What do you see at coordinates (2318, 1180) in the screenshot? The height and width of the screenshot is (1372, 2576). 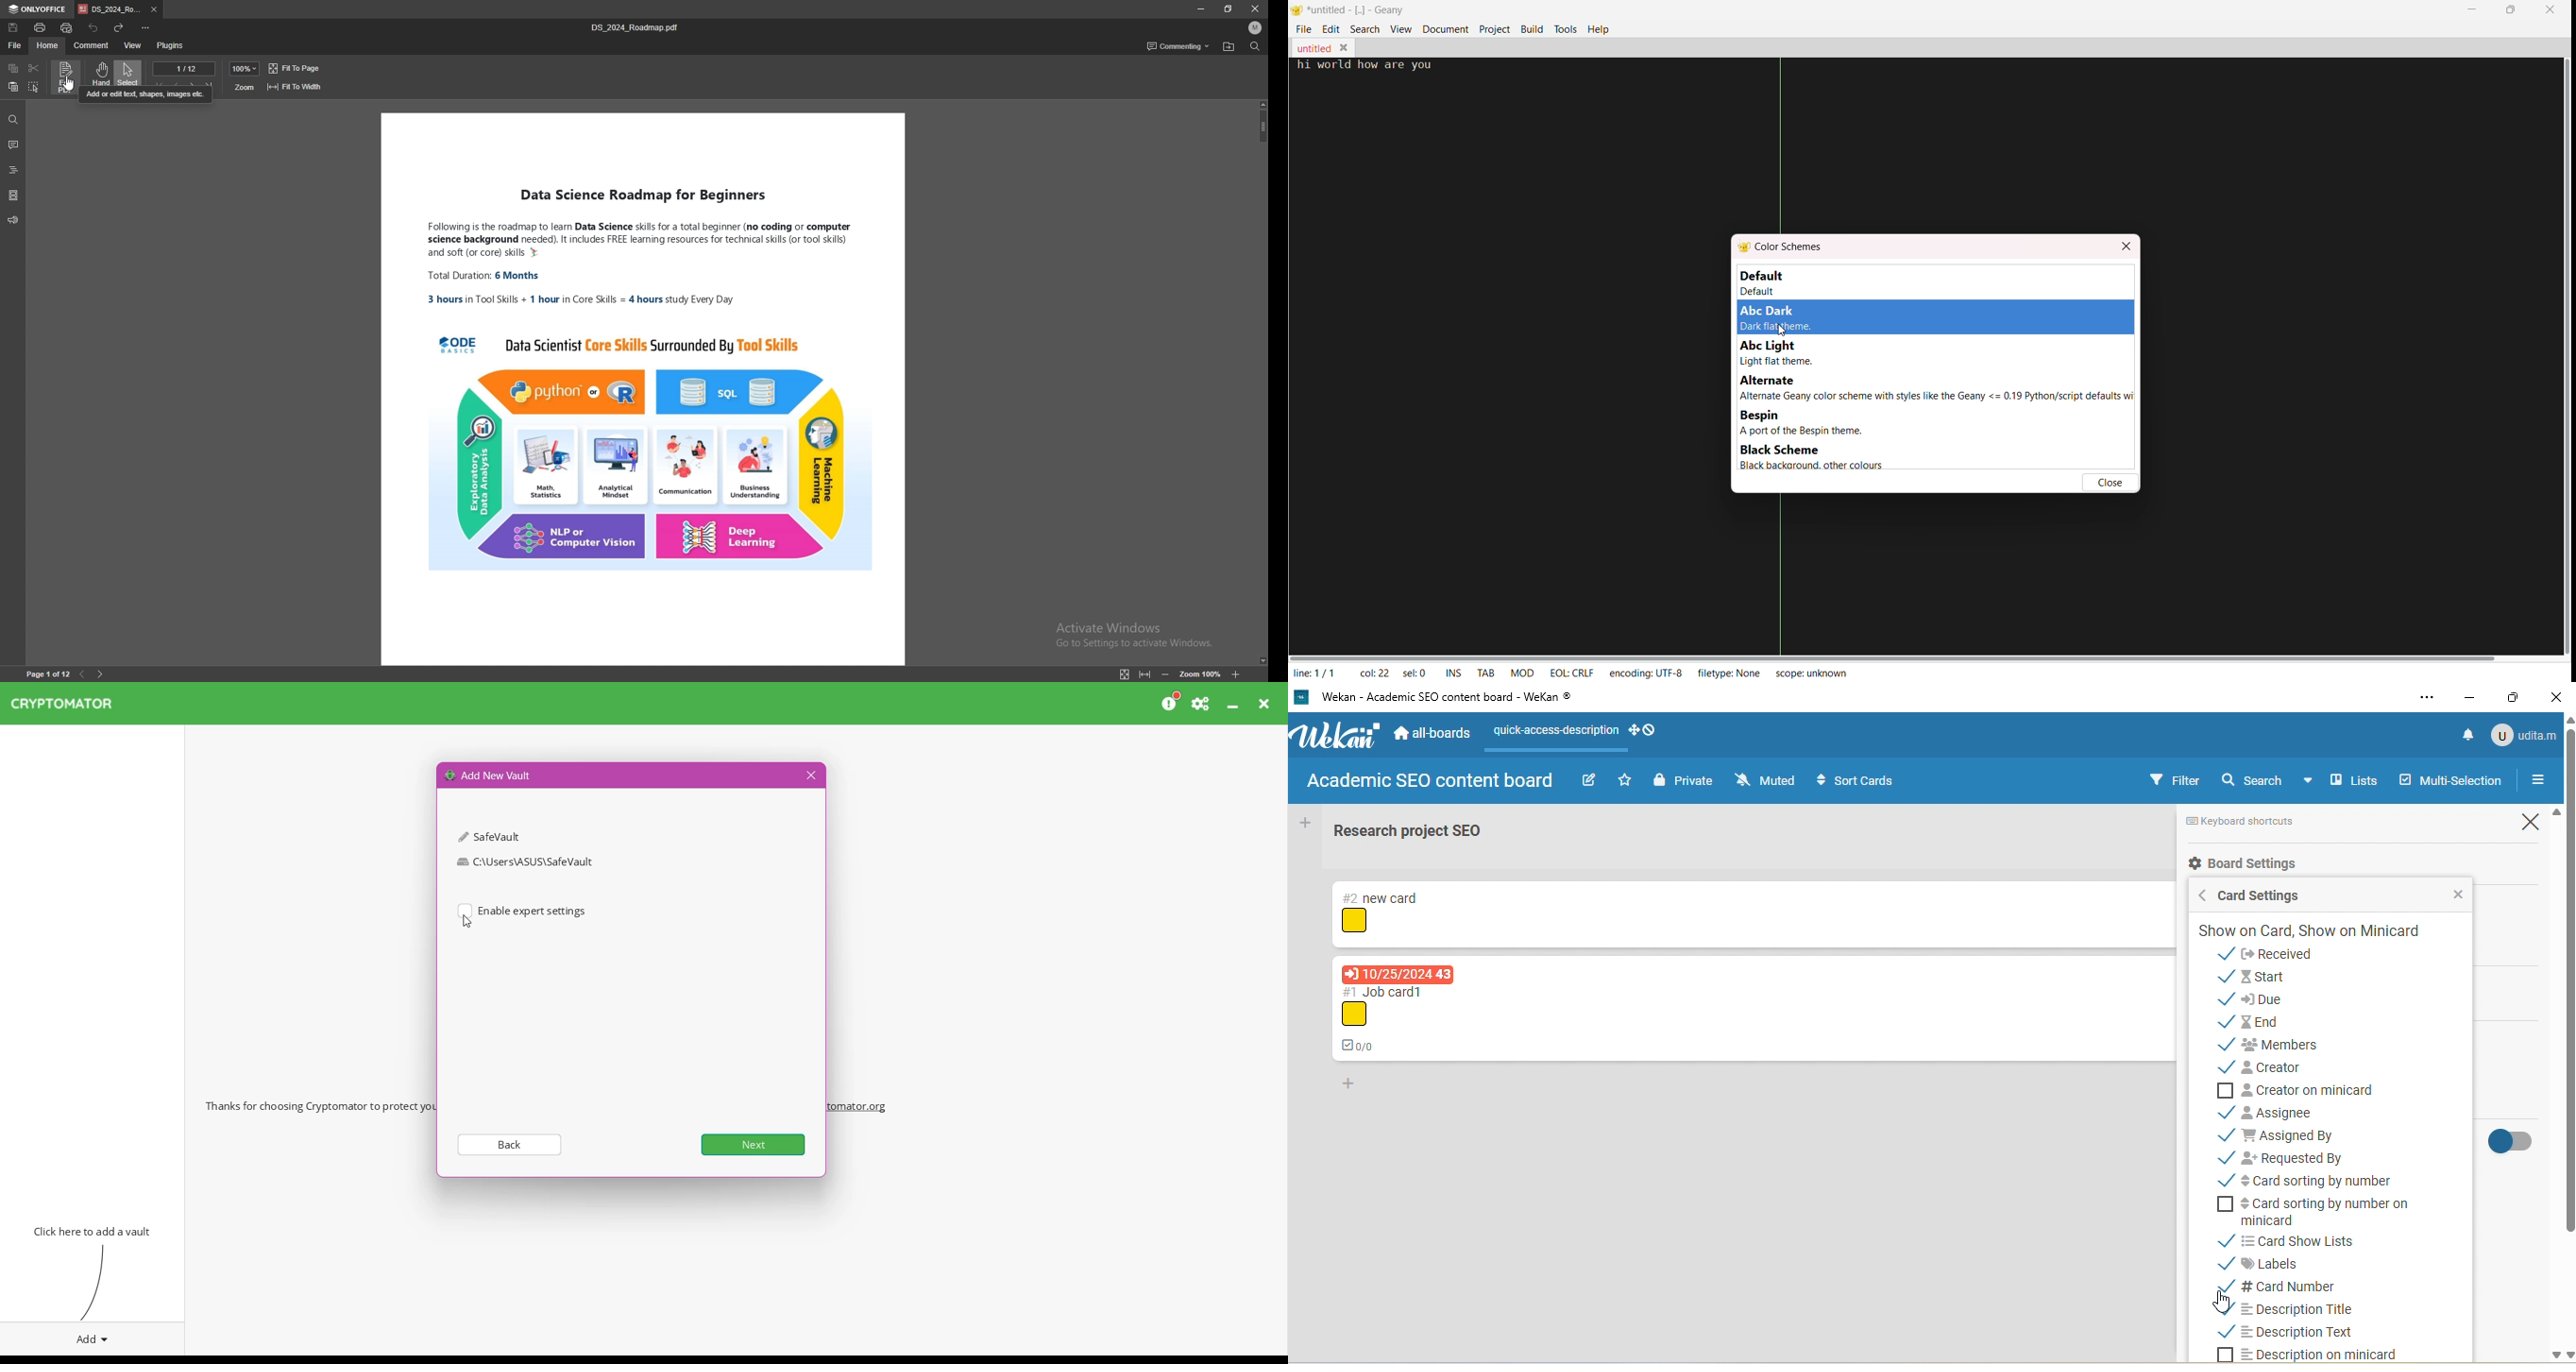 I see `card sorting by number` at bounding box center [2318, 1180].